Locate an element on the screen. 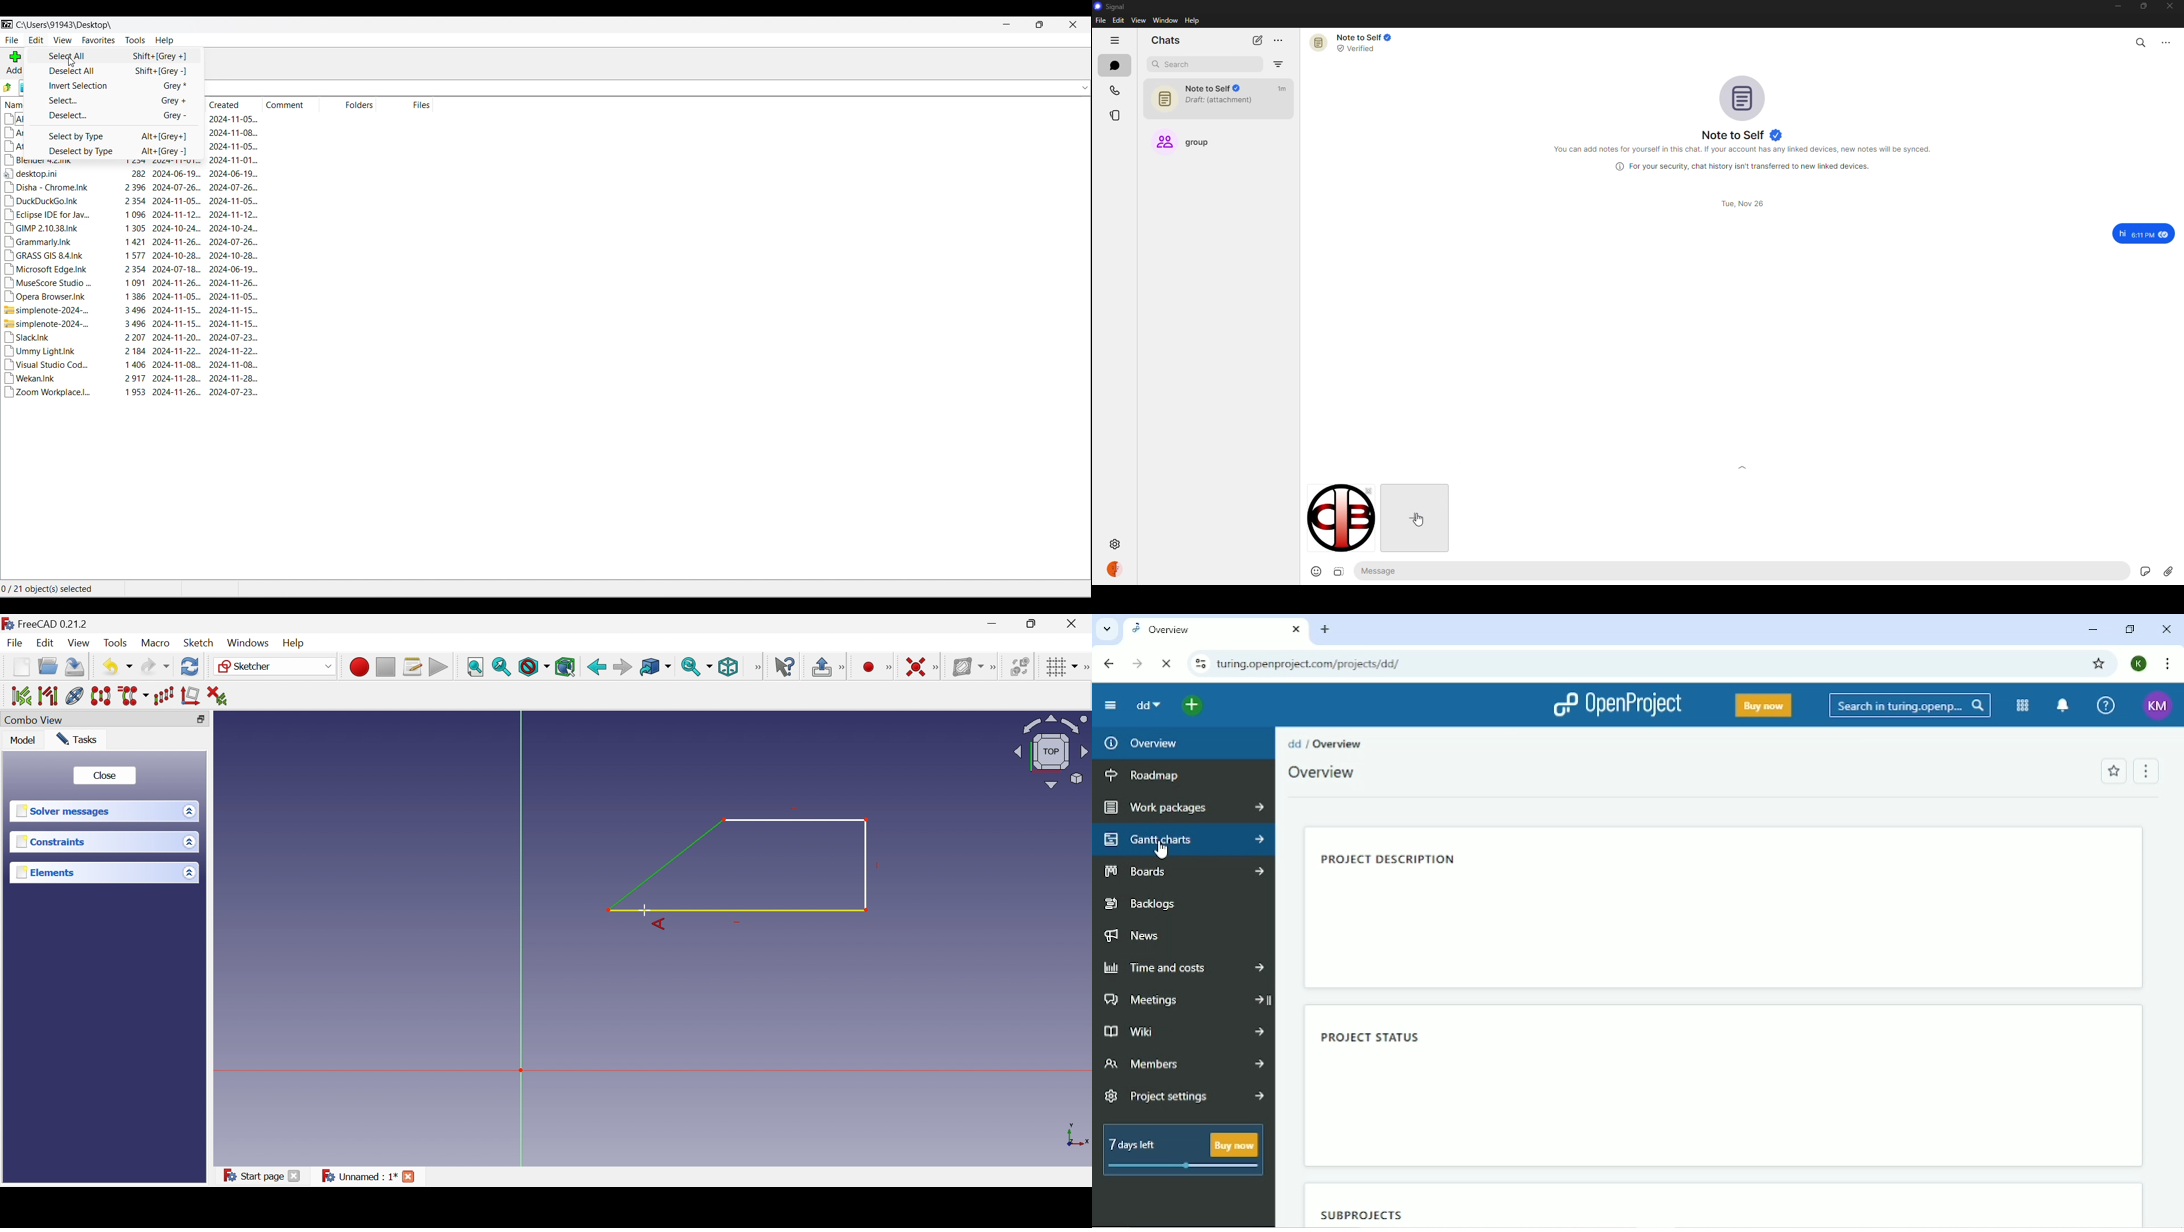 Image resolution: width=2184 pixels, height=1232 pixels. Toggle grid is located at coordinates (1053, 667).